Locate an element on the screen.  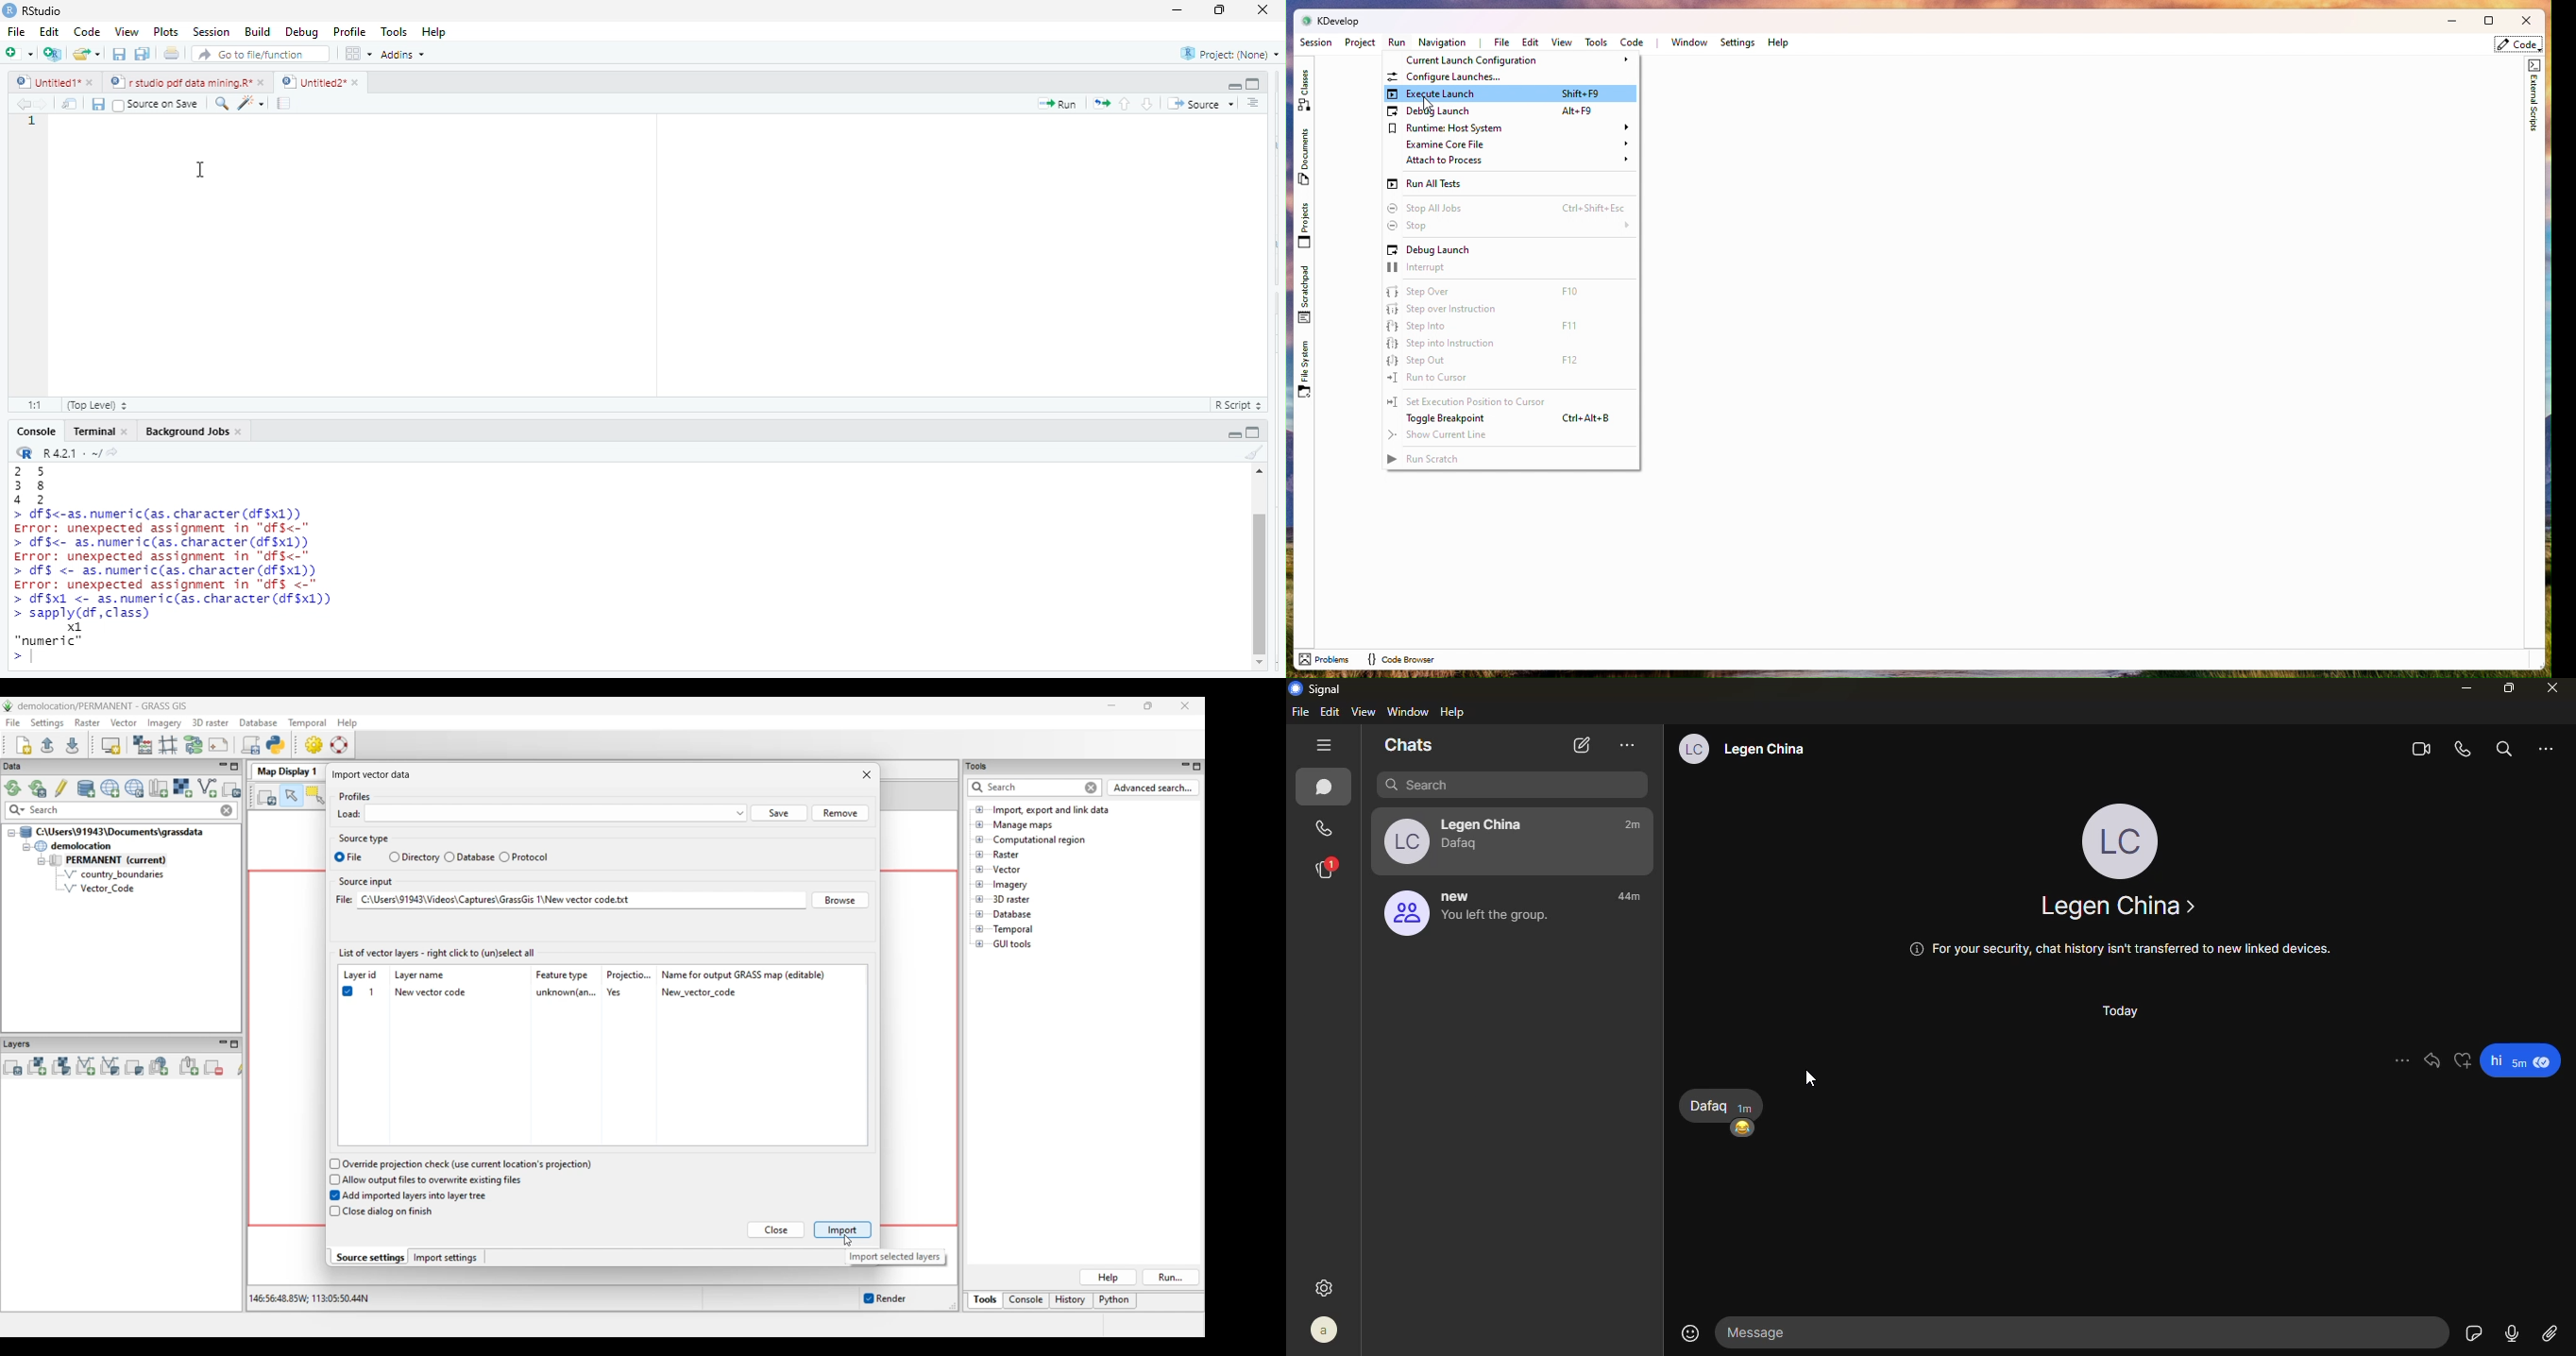
time- 2m is located at coordinates (1634, 826).